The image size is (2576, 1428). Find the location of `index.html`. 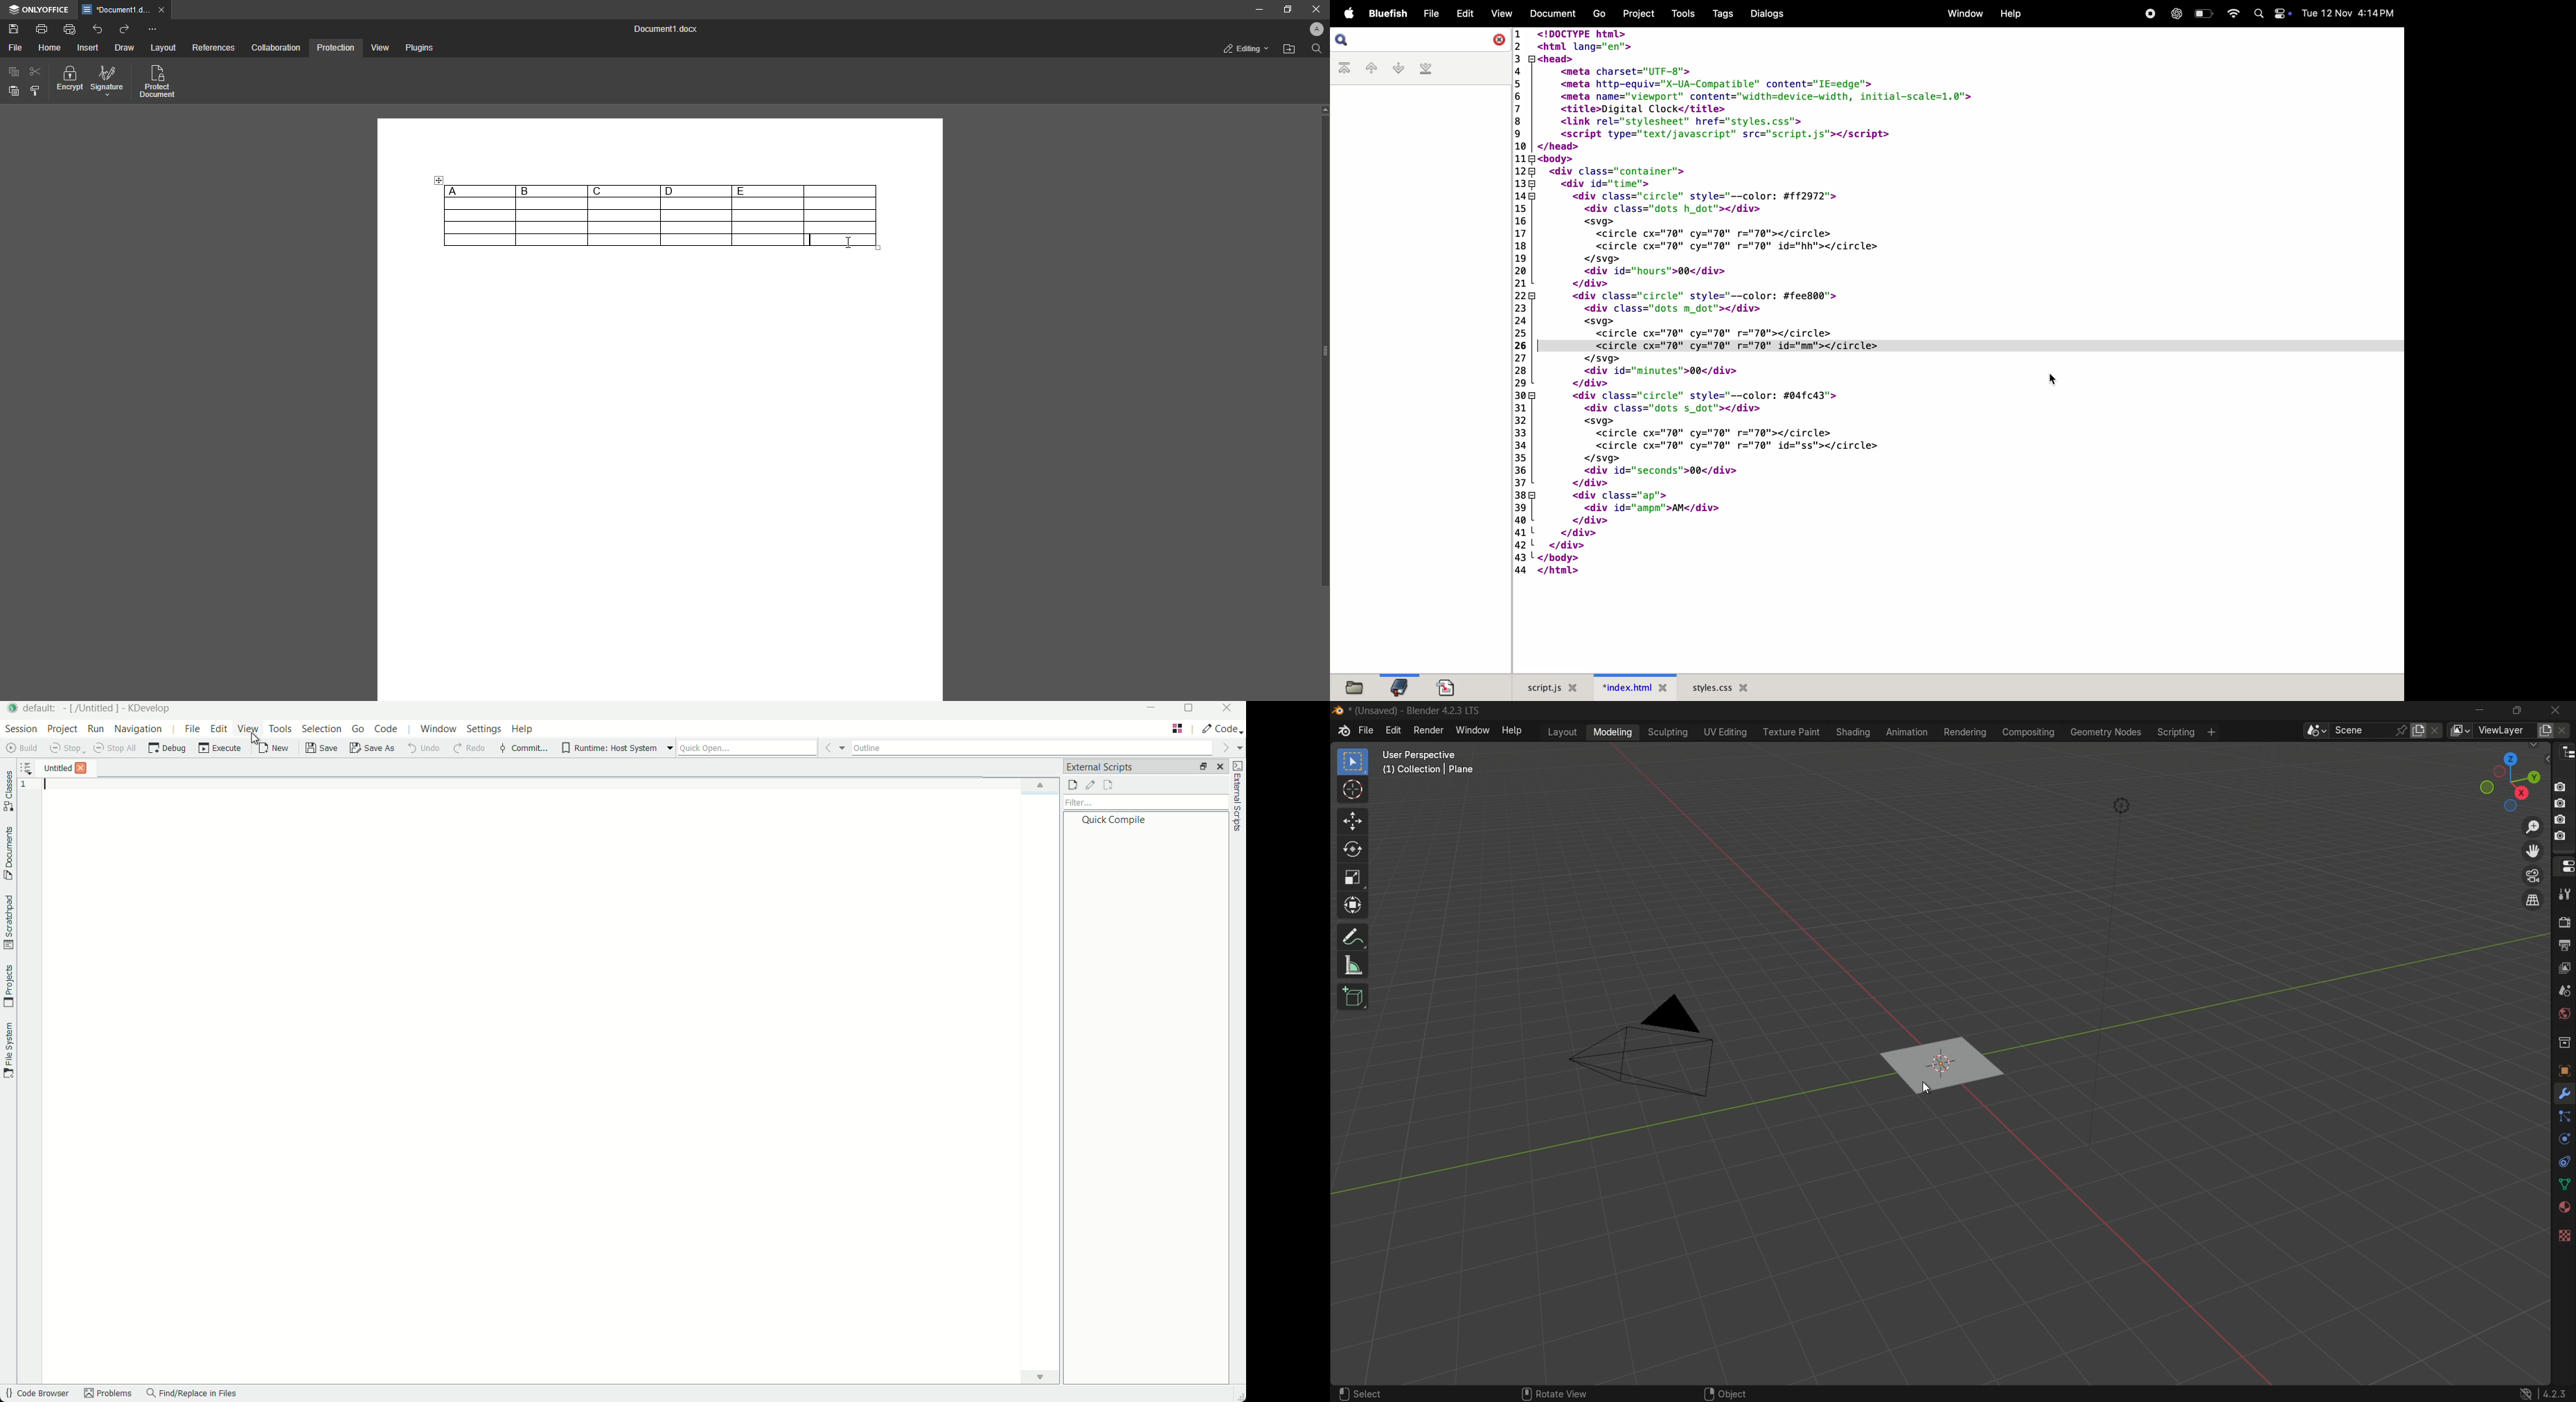

index.html is located at coordinates (1637, 688).